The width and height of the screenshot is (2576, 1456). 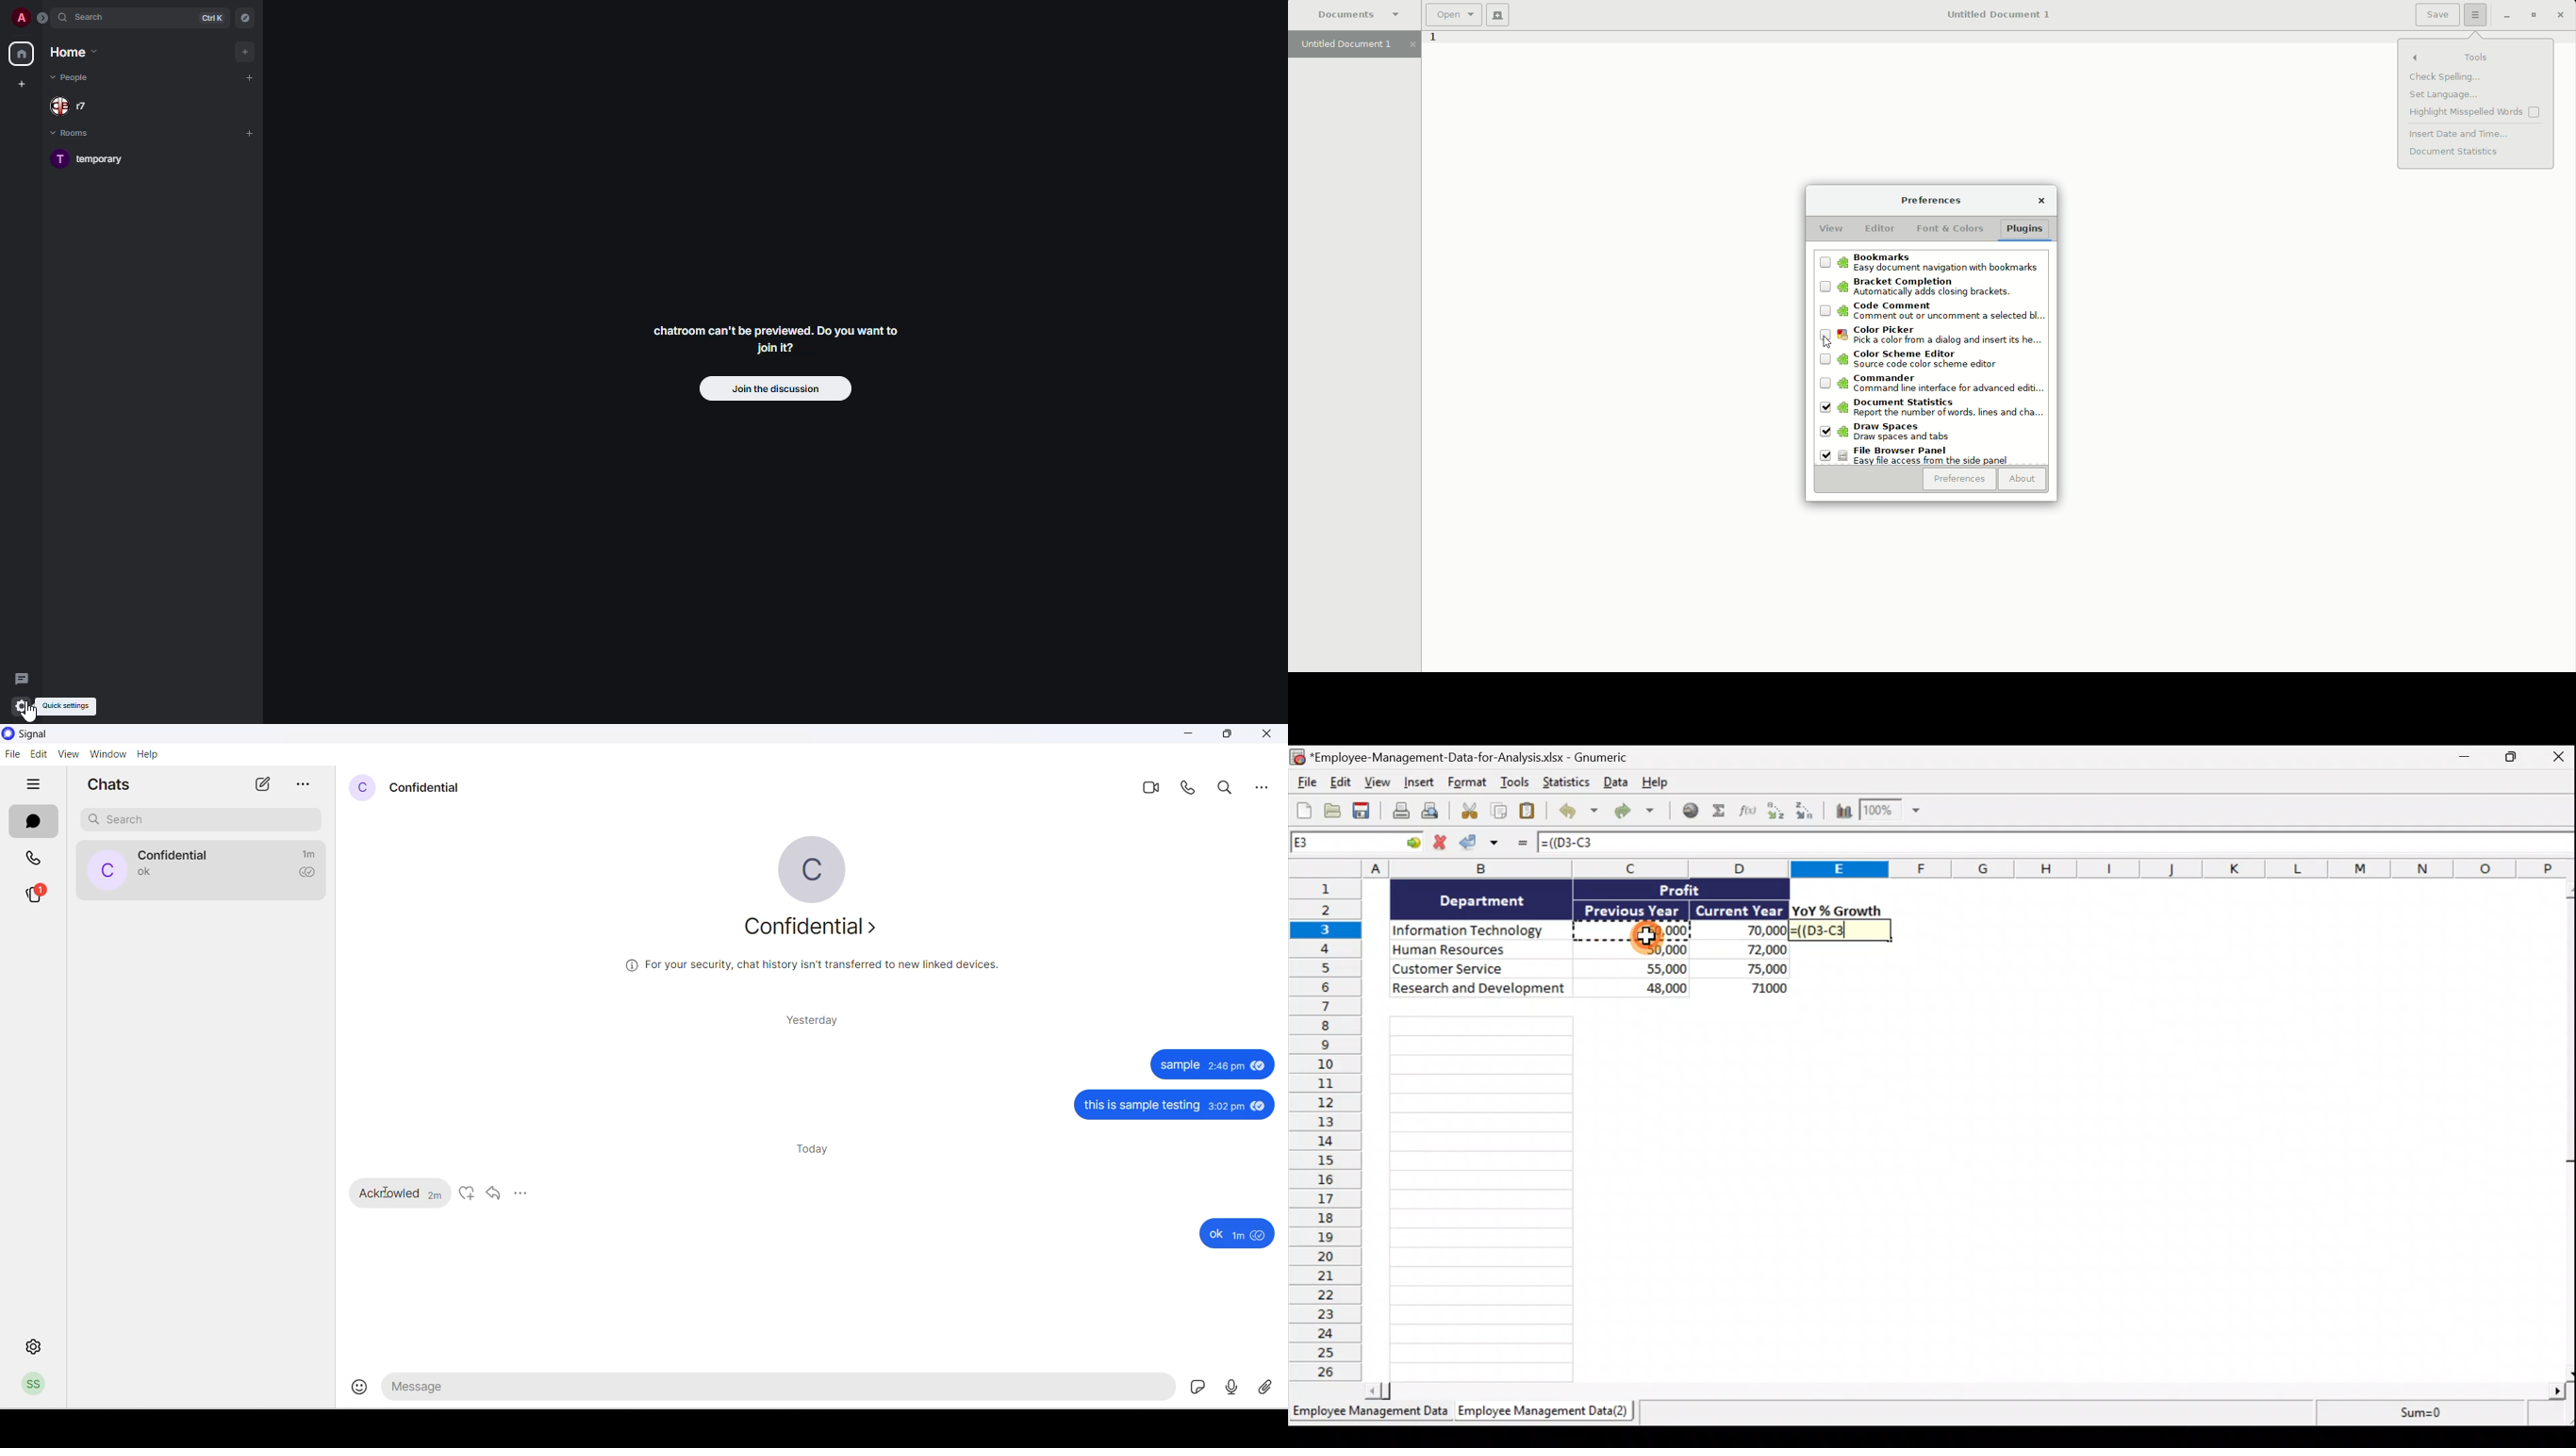 What do you see at coordinates (1193, 792) in the screenshot?
I see `voice call` at bounding box center [1193, 792].